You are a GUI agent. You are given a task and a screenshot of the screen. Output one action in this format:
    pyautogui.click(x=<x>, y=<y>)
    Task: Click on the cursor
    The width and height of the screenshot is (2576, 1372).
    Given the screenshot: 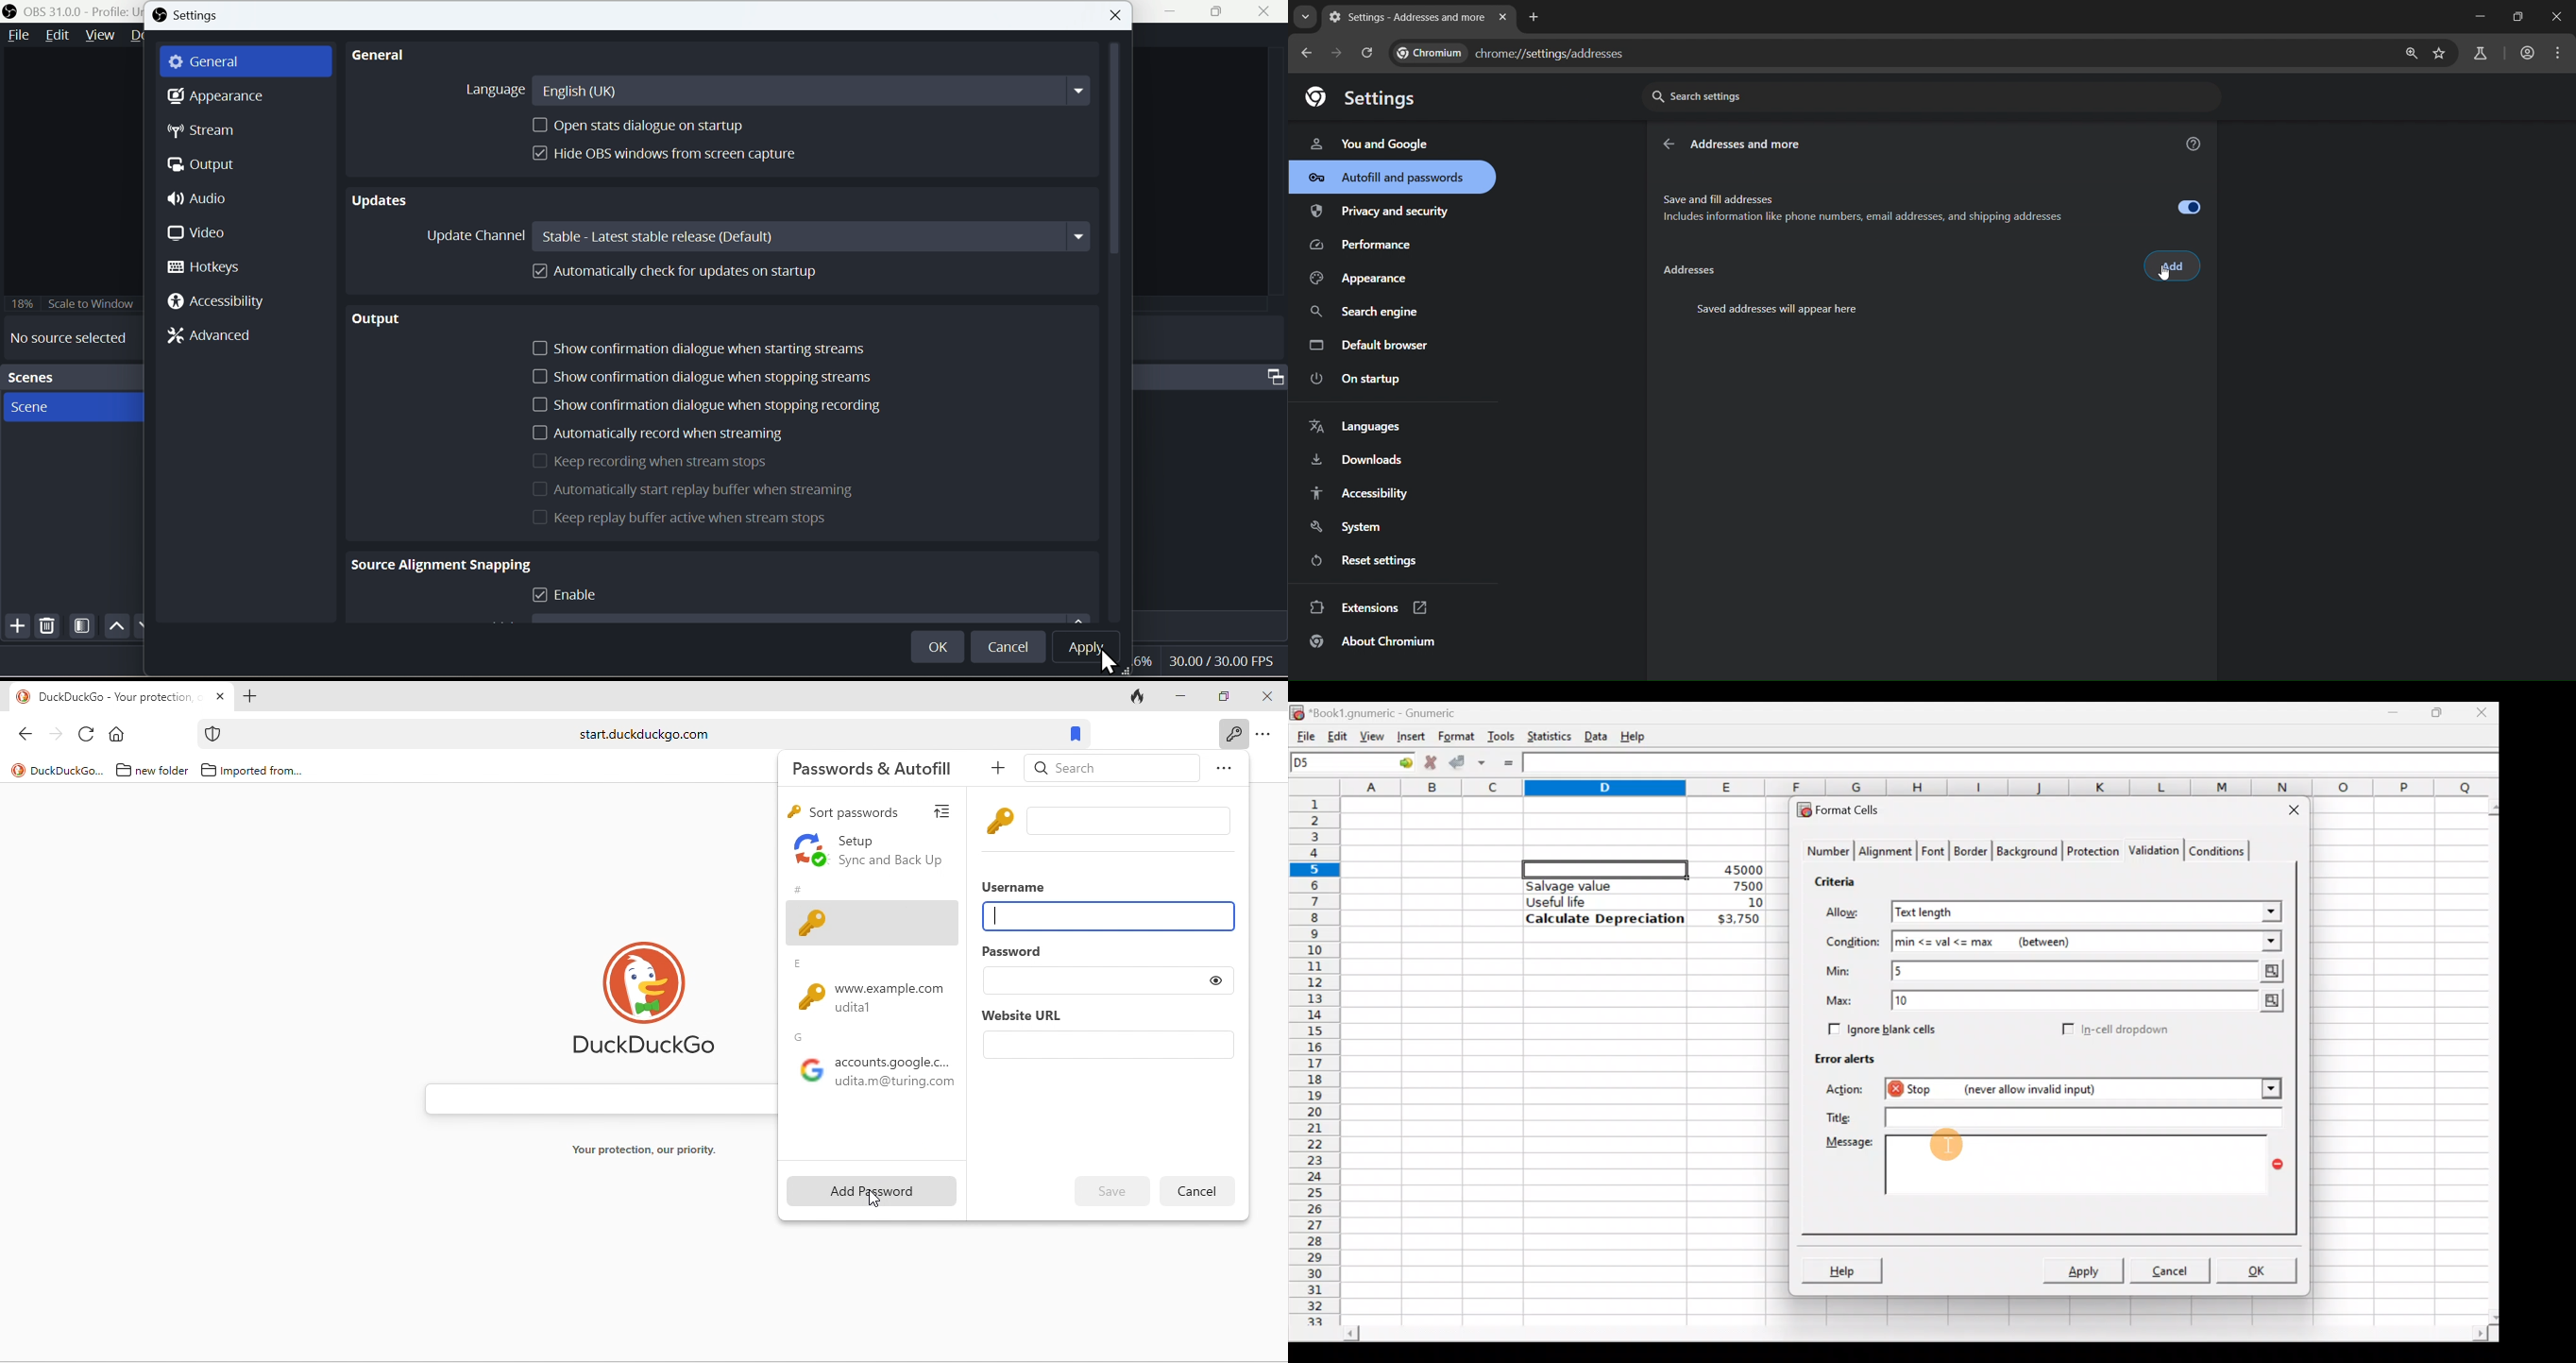 What is the action you would take?
    pyautogui.click(x=873, y=1201)
    